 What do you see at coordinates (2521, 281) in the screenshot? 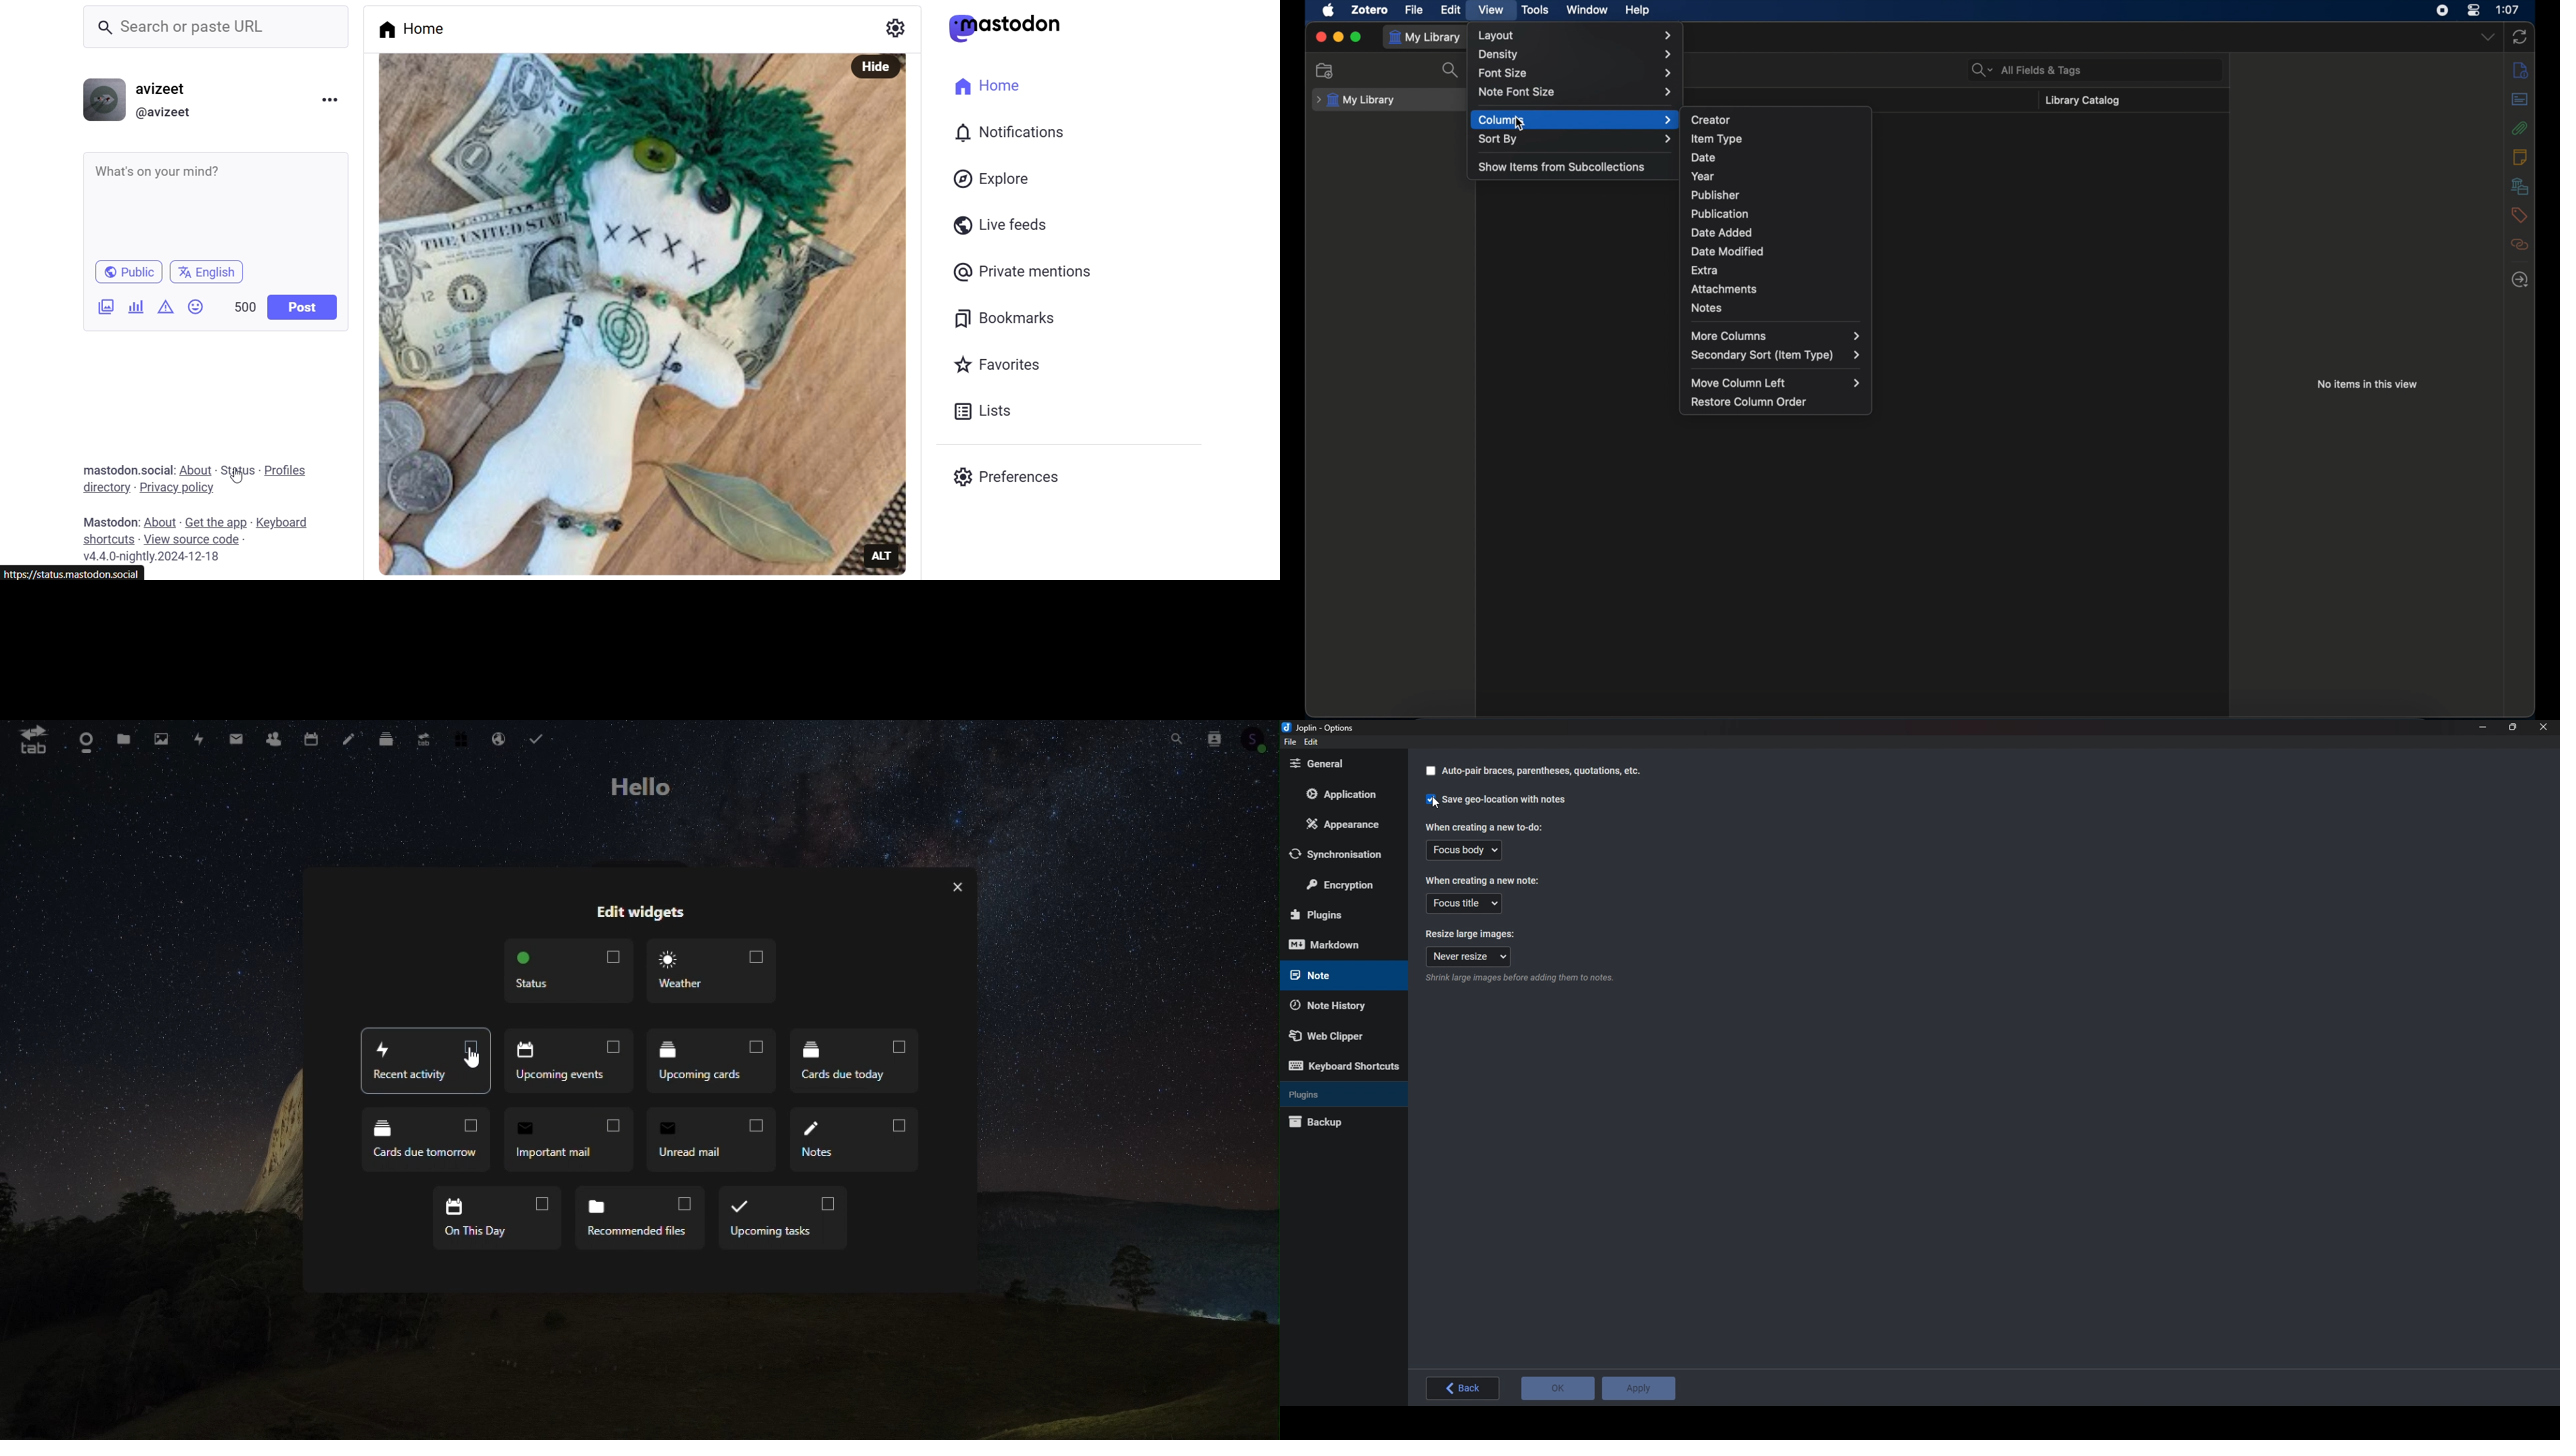
I see `locate` at bounding box center [2521, 281].